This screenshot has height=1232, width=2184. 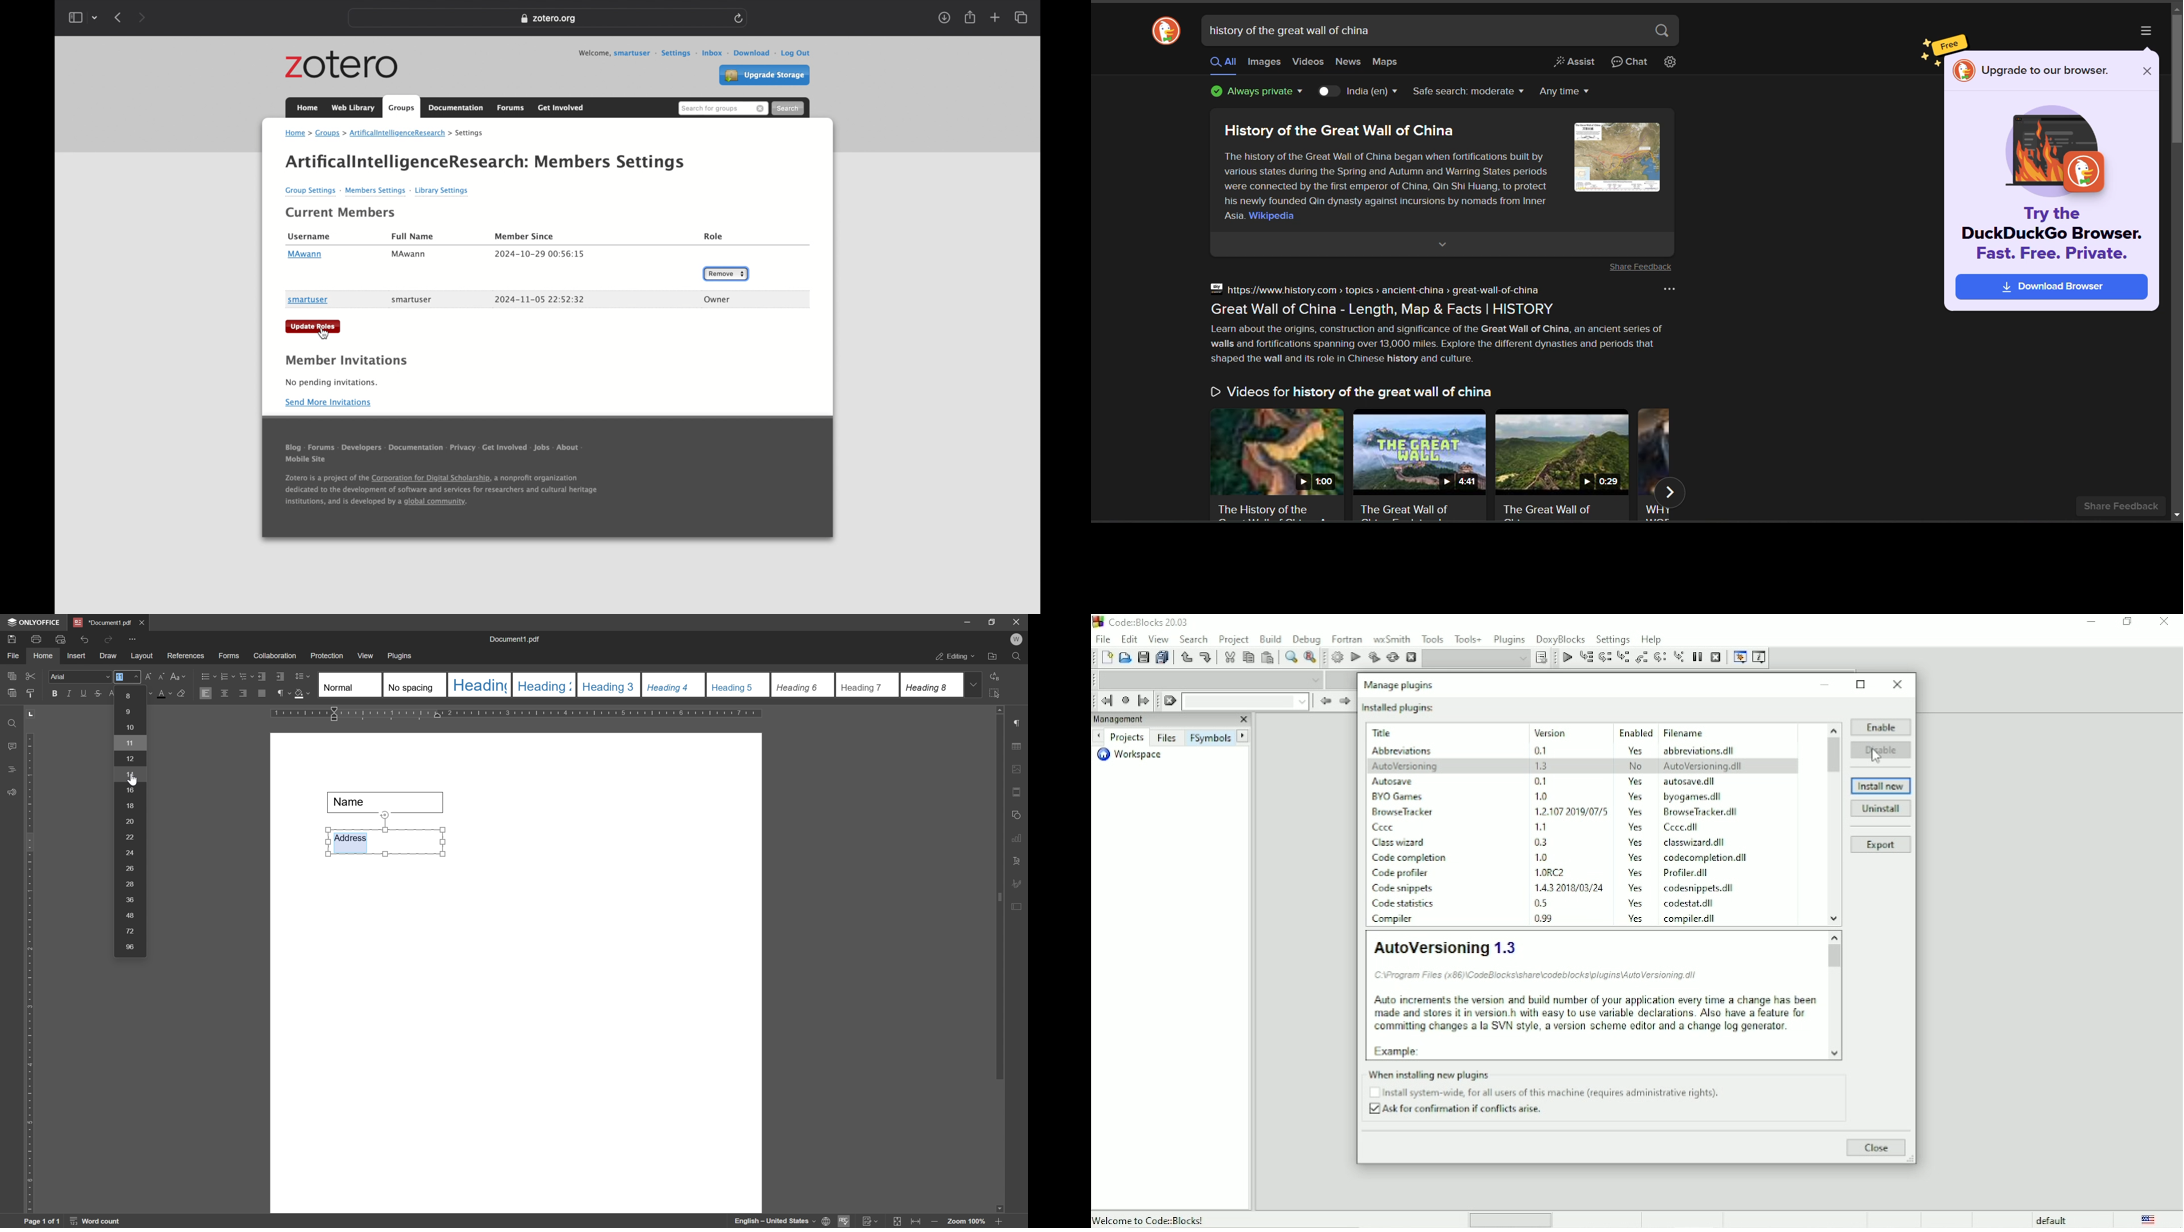 What do you see at coordinates (1634, 843) in the screenshot?
I see `Yes` at bounding box center [1634, 843].